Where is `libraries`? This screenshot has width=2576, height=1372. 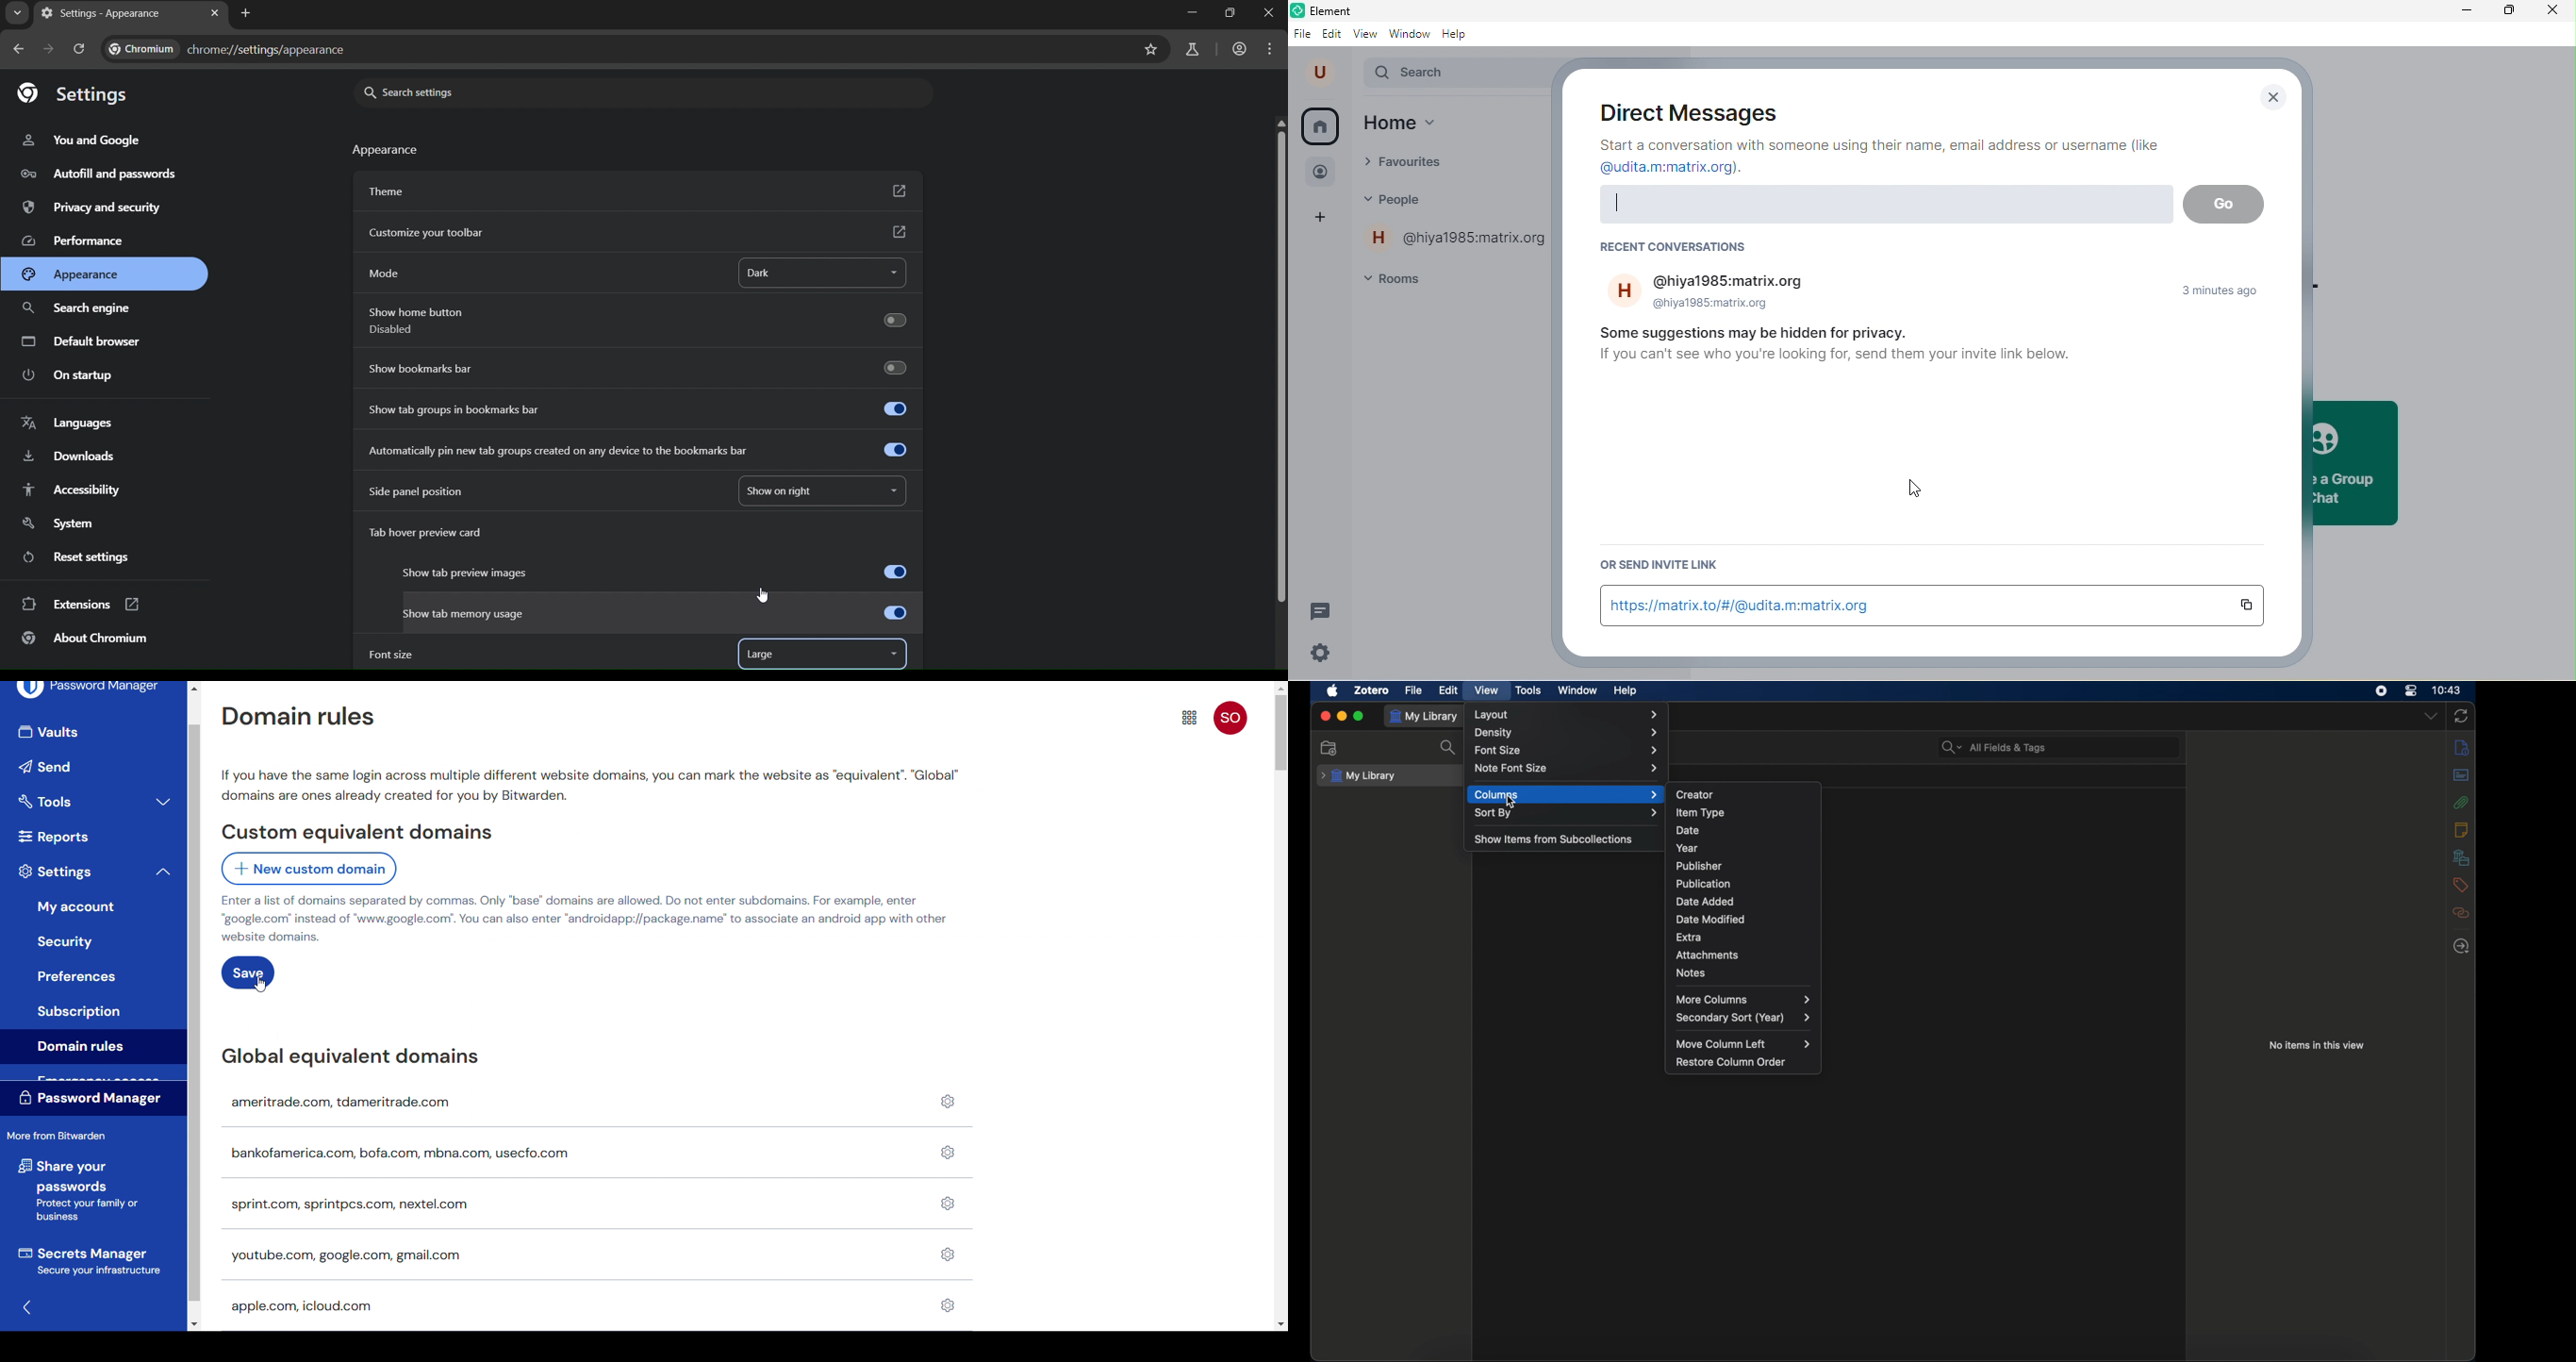 libraries is located at coordinates (2461, 857).